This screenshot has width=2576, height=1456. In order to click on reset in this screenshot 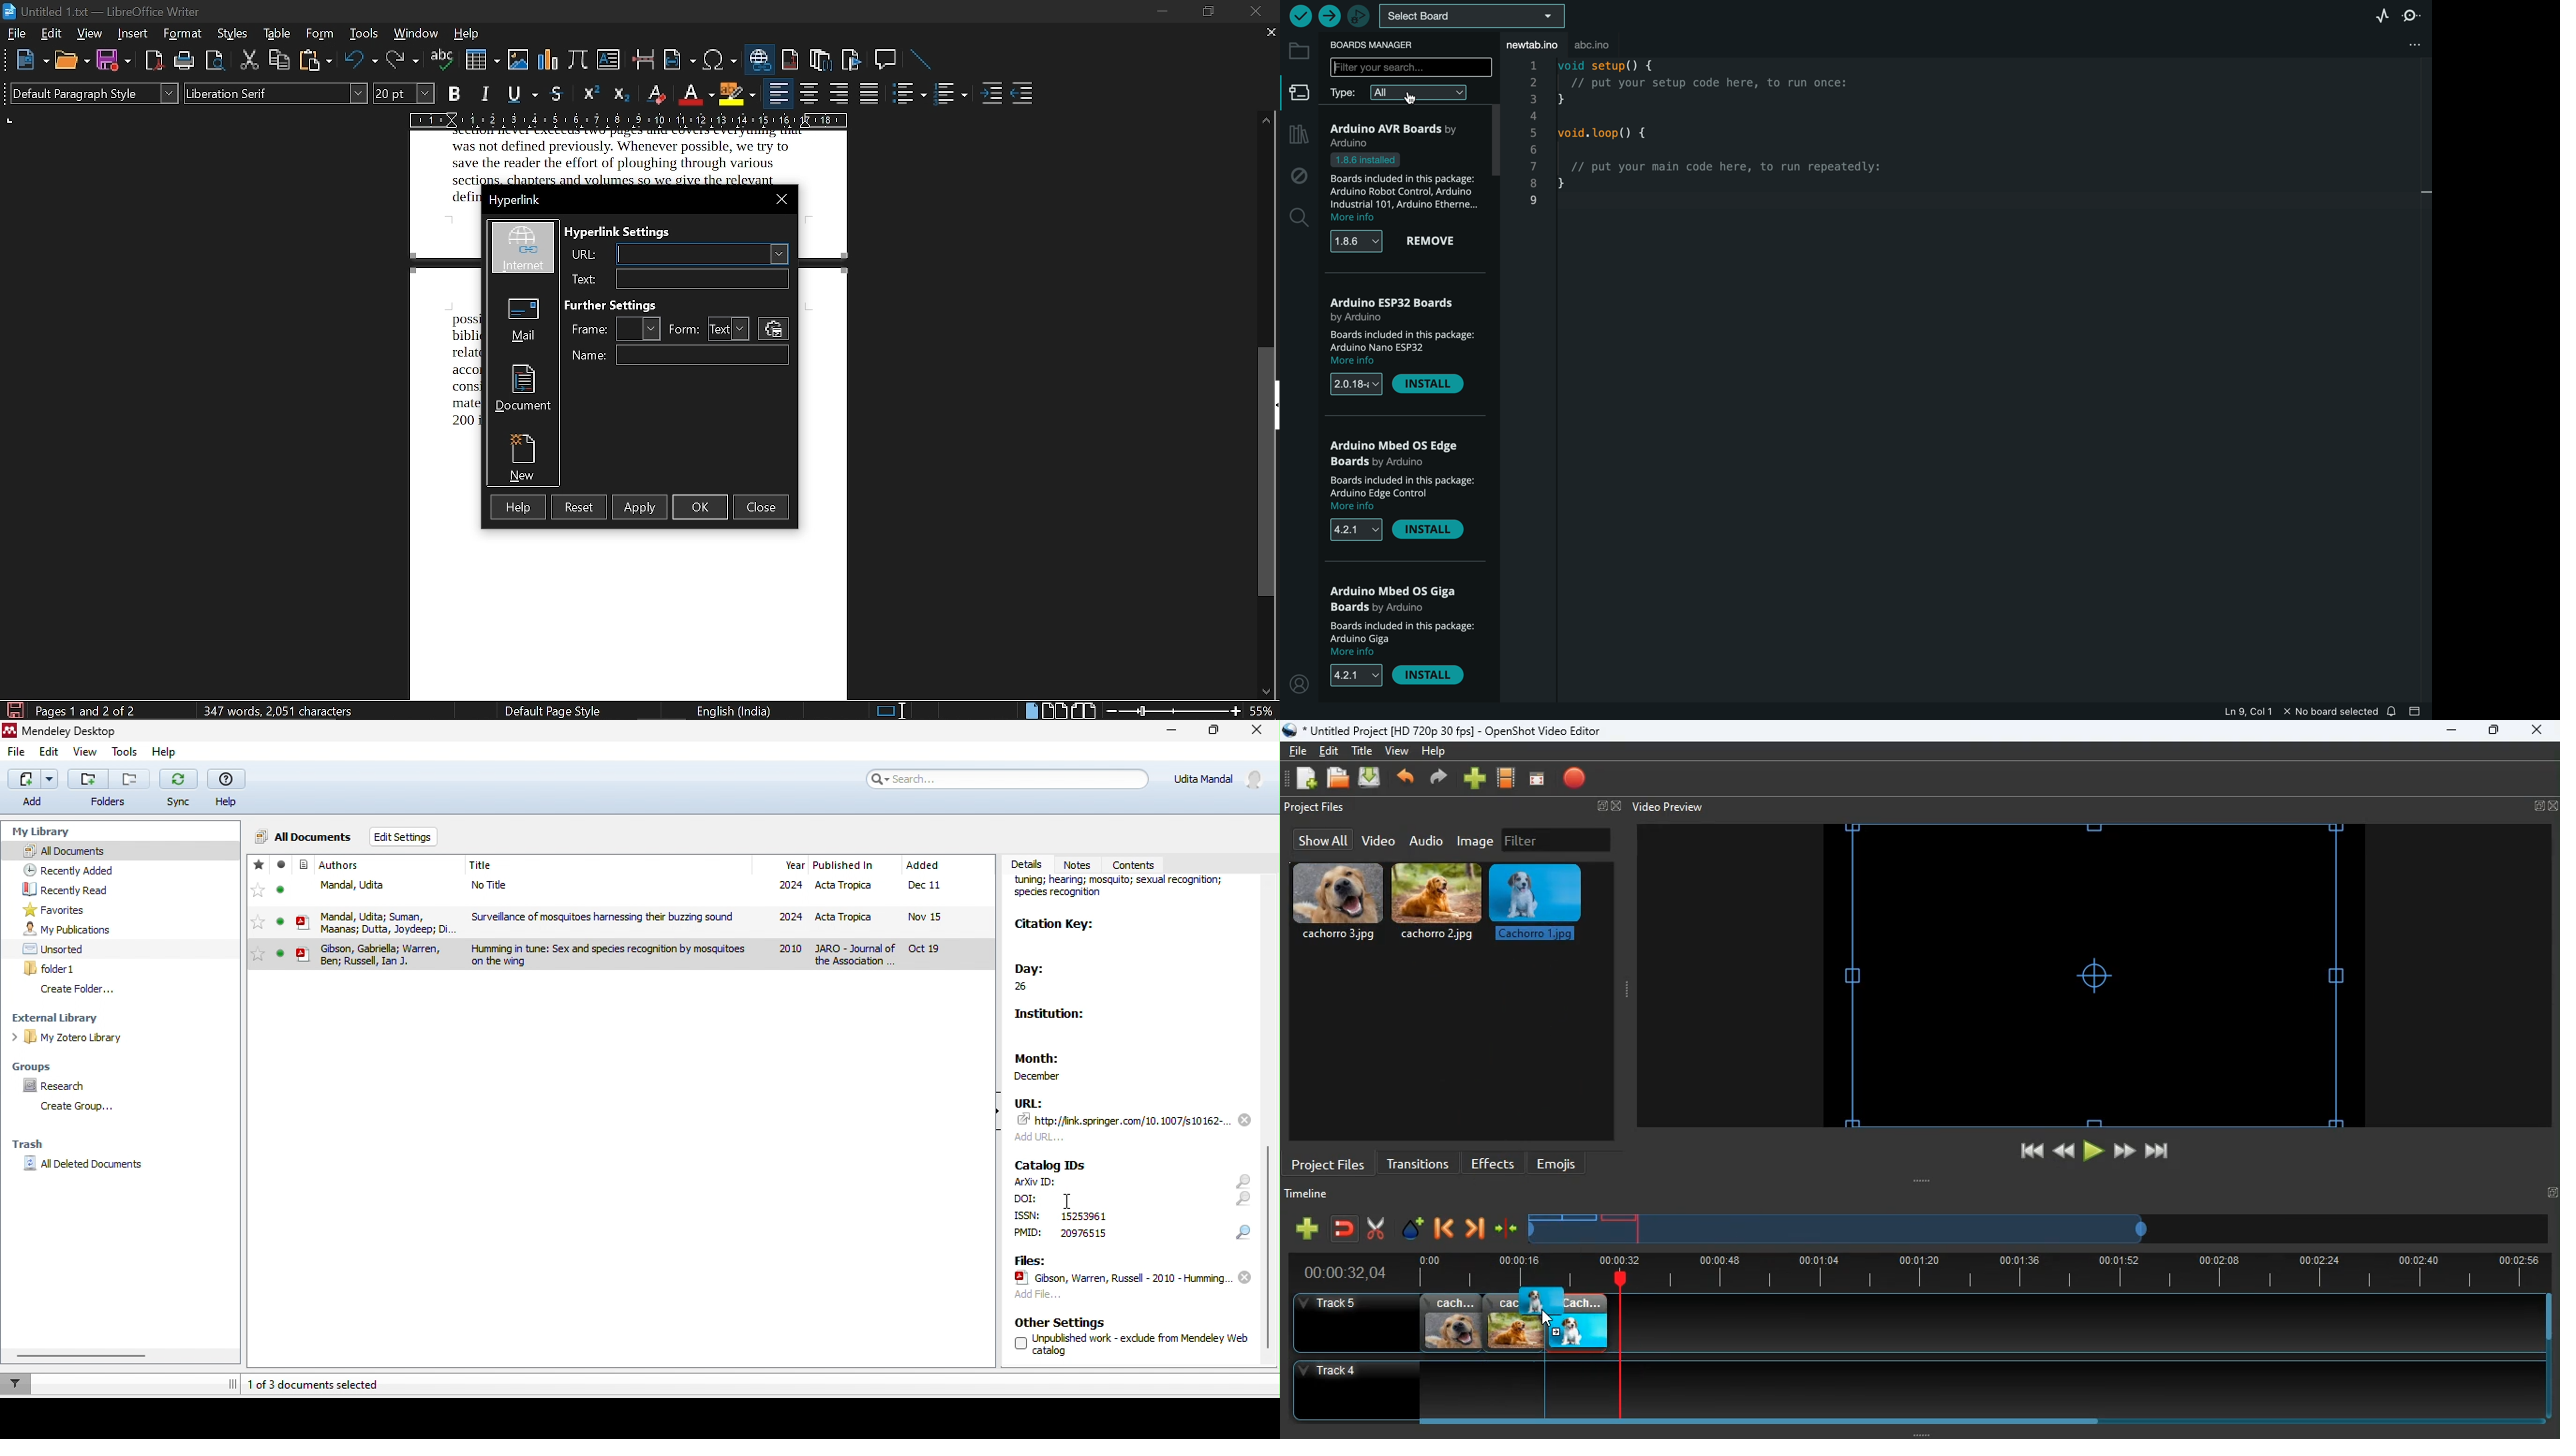, I will do `click(580, 507)`.